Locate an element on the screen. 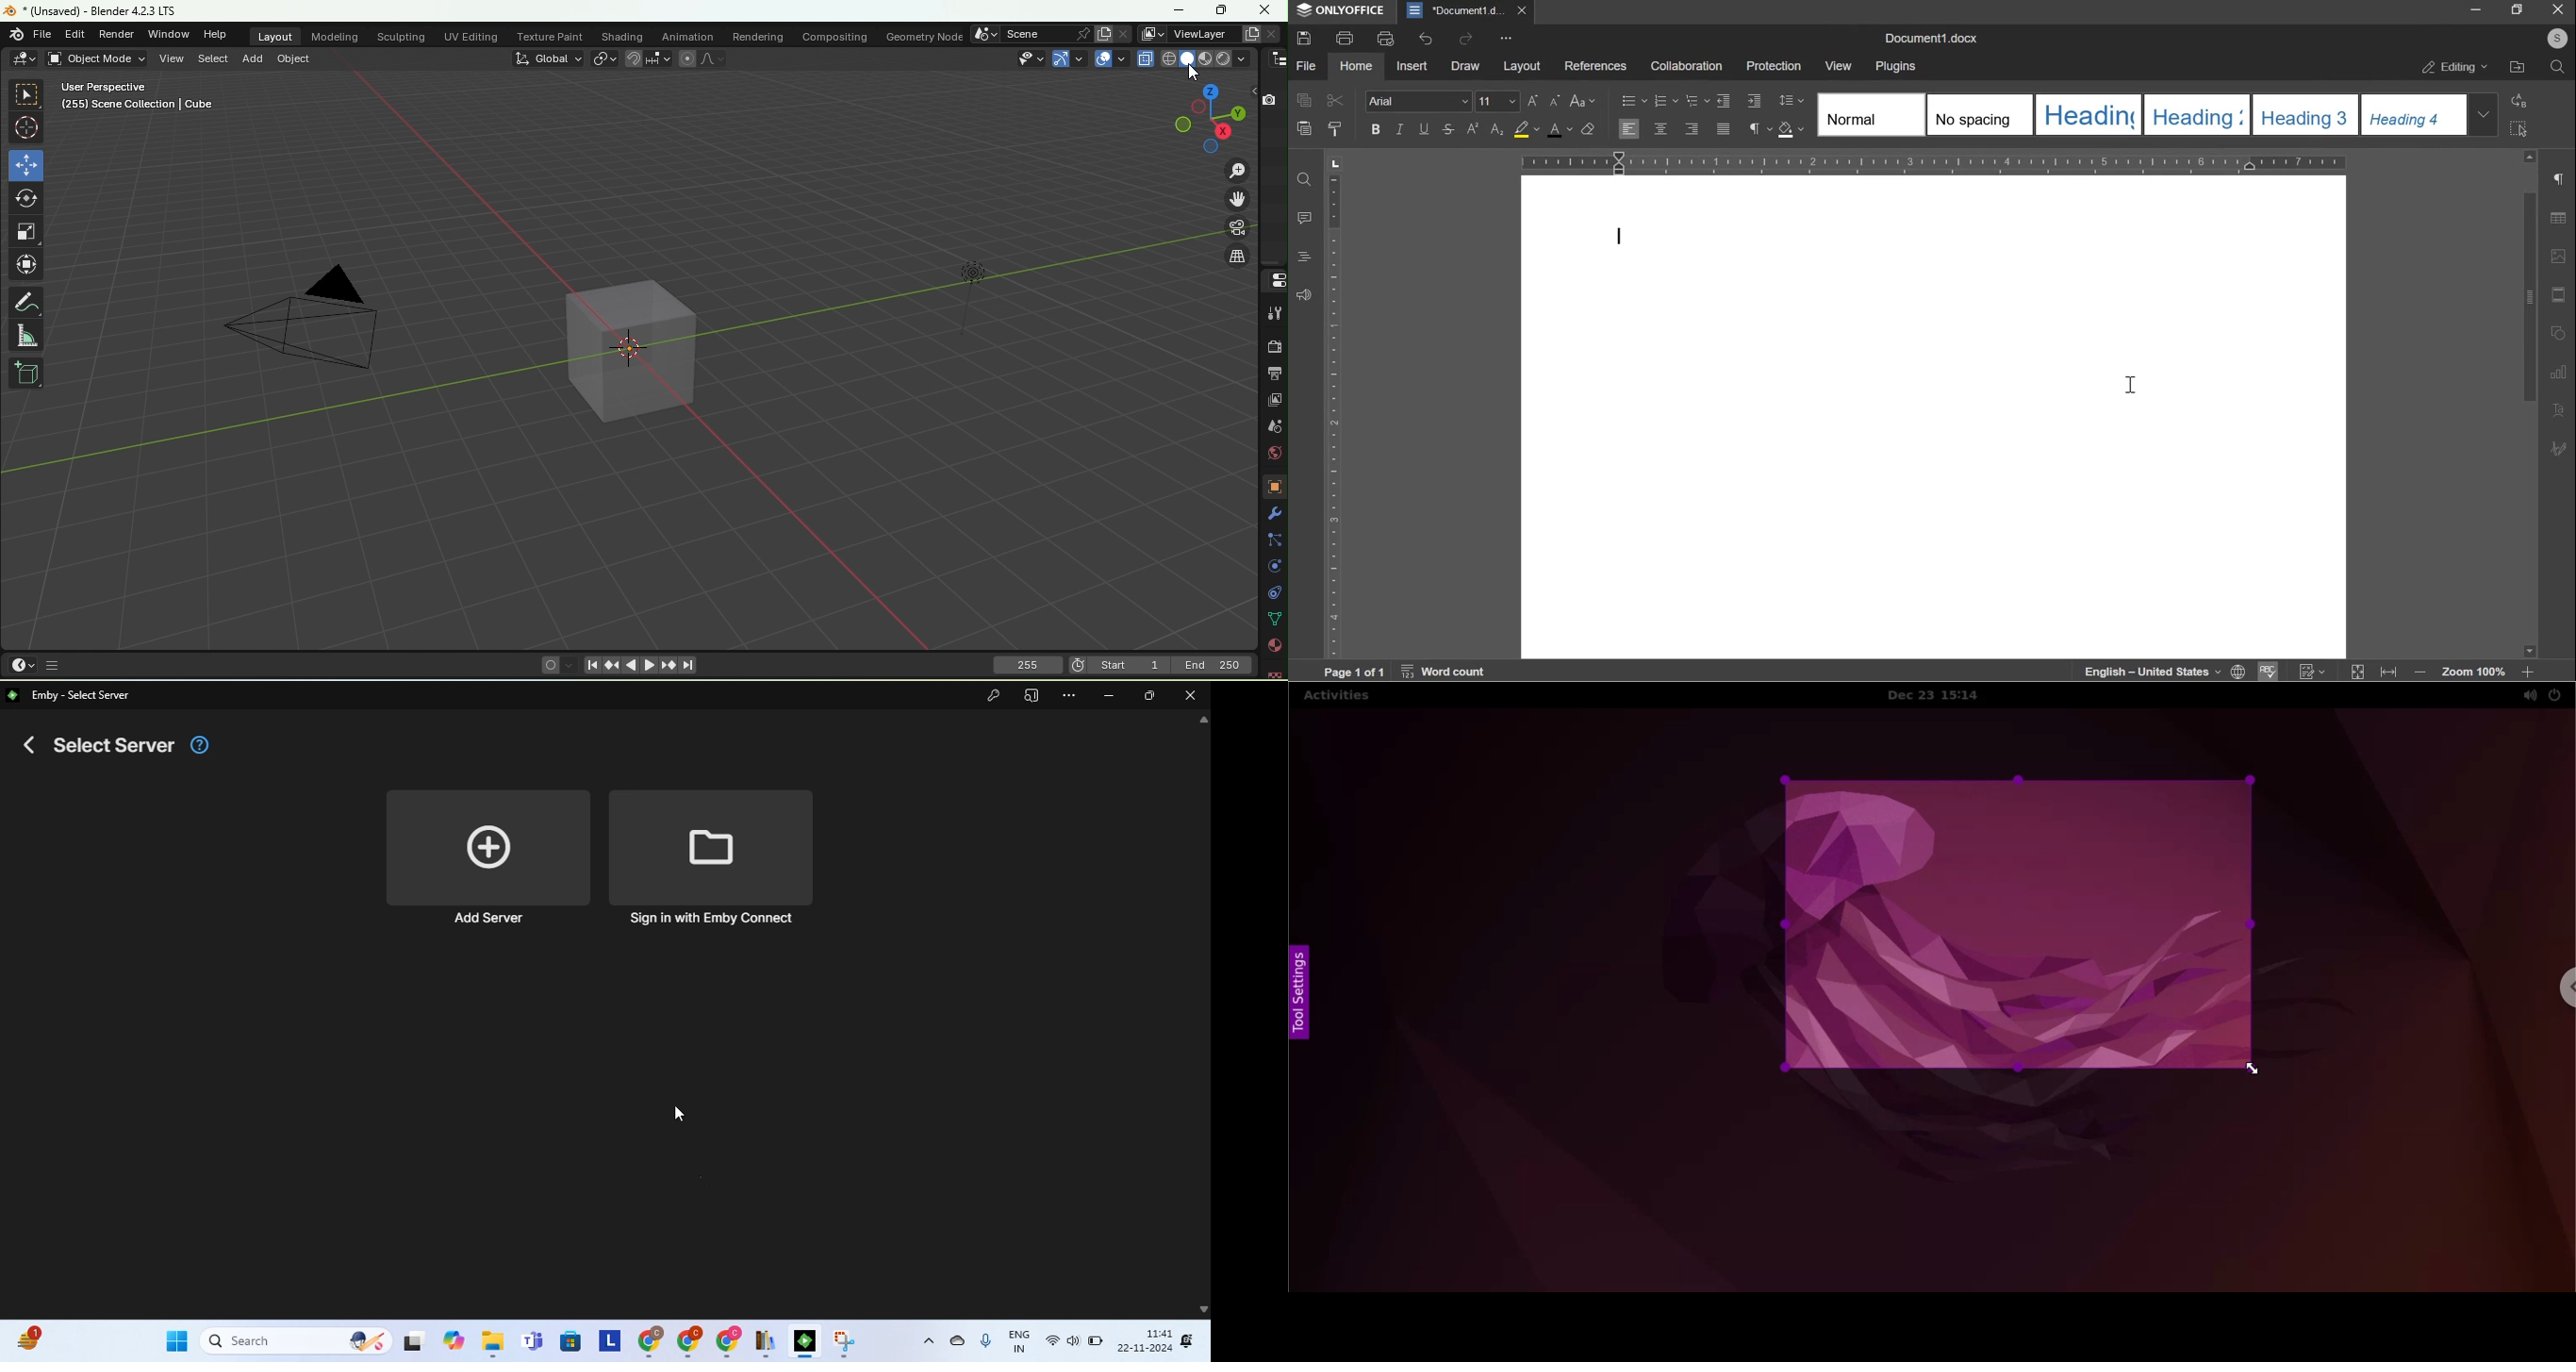 The width and height of the screenshot is (2576, 1372). decrease font size  is located at coordinates (1556, 102).